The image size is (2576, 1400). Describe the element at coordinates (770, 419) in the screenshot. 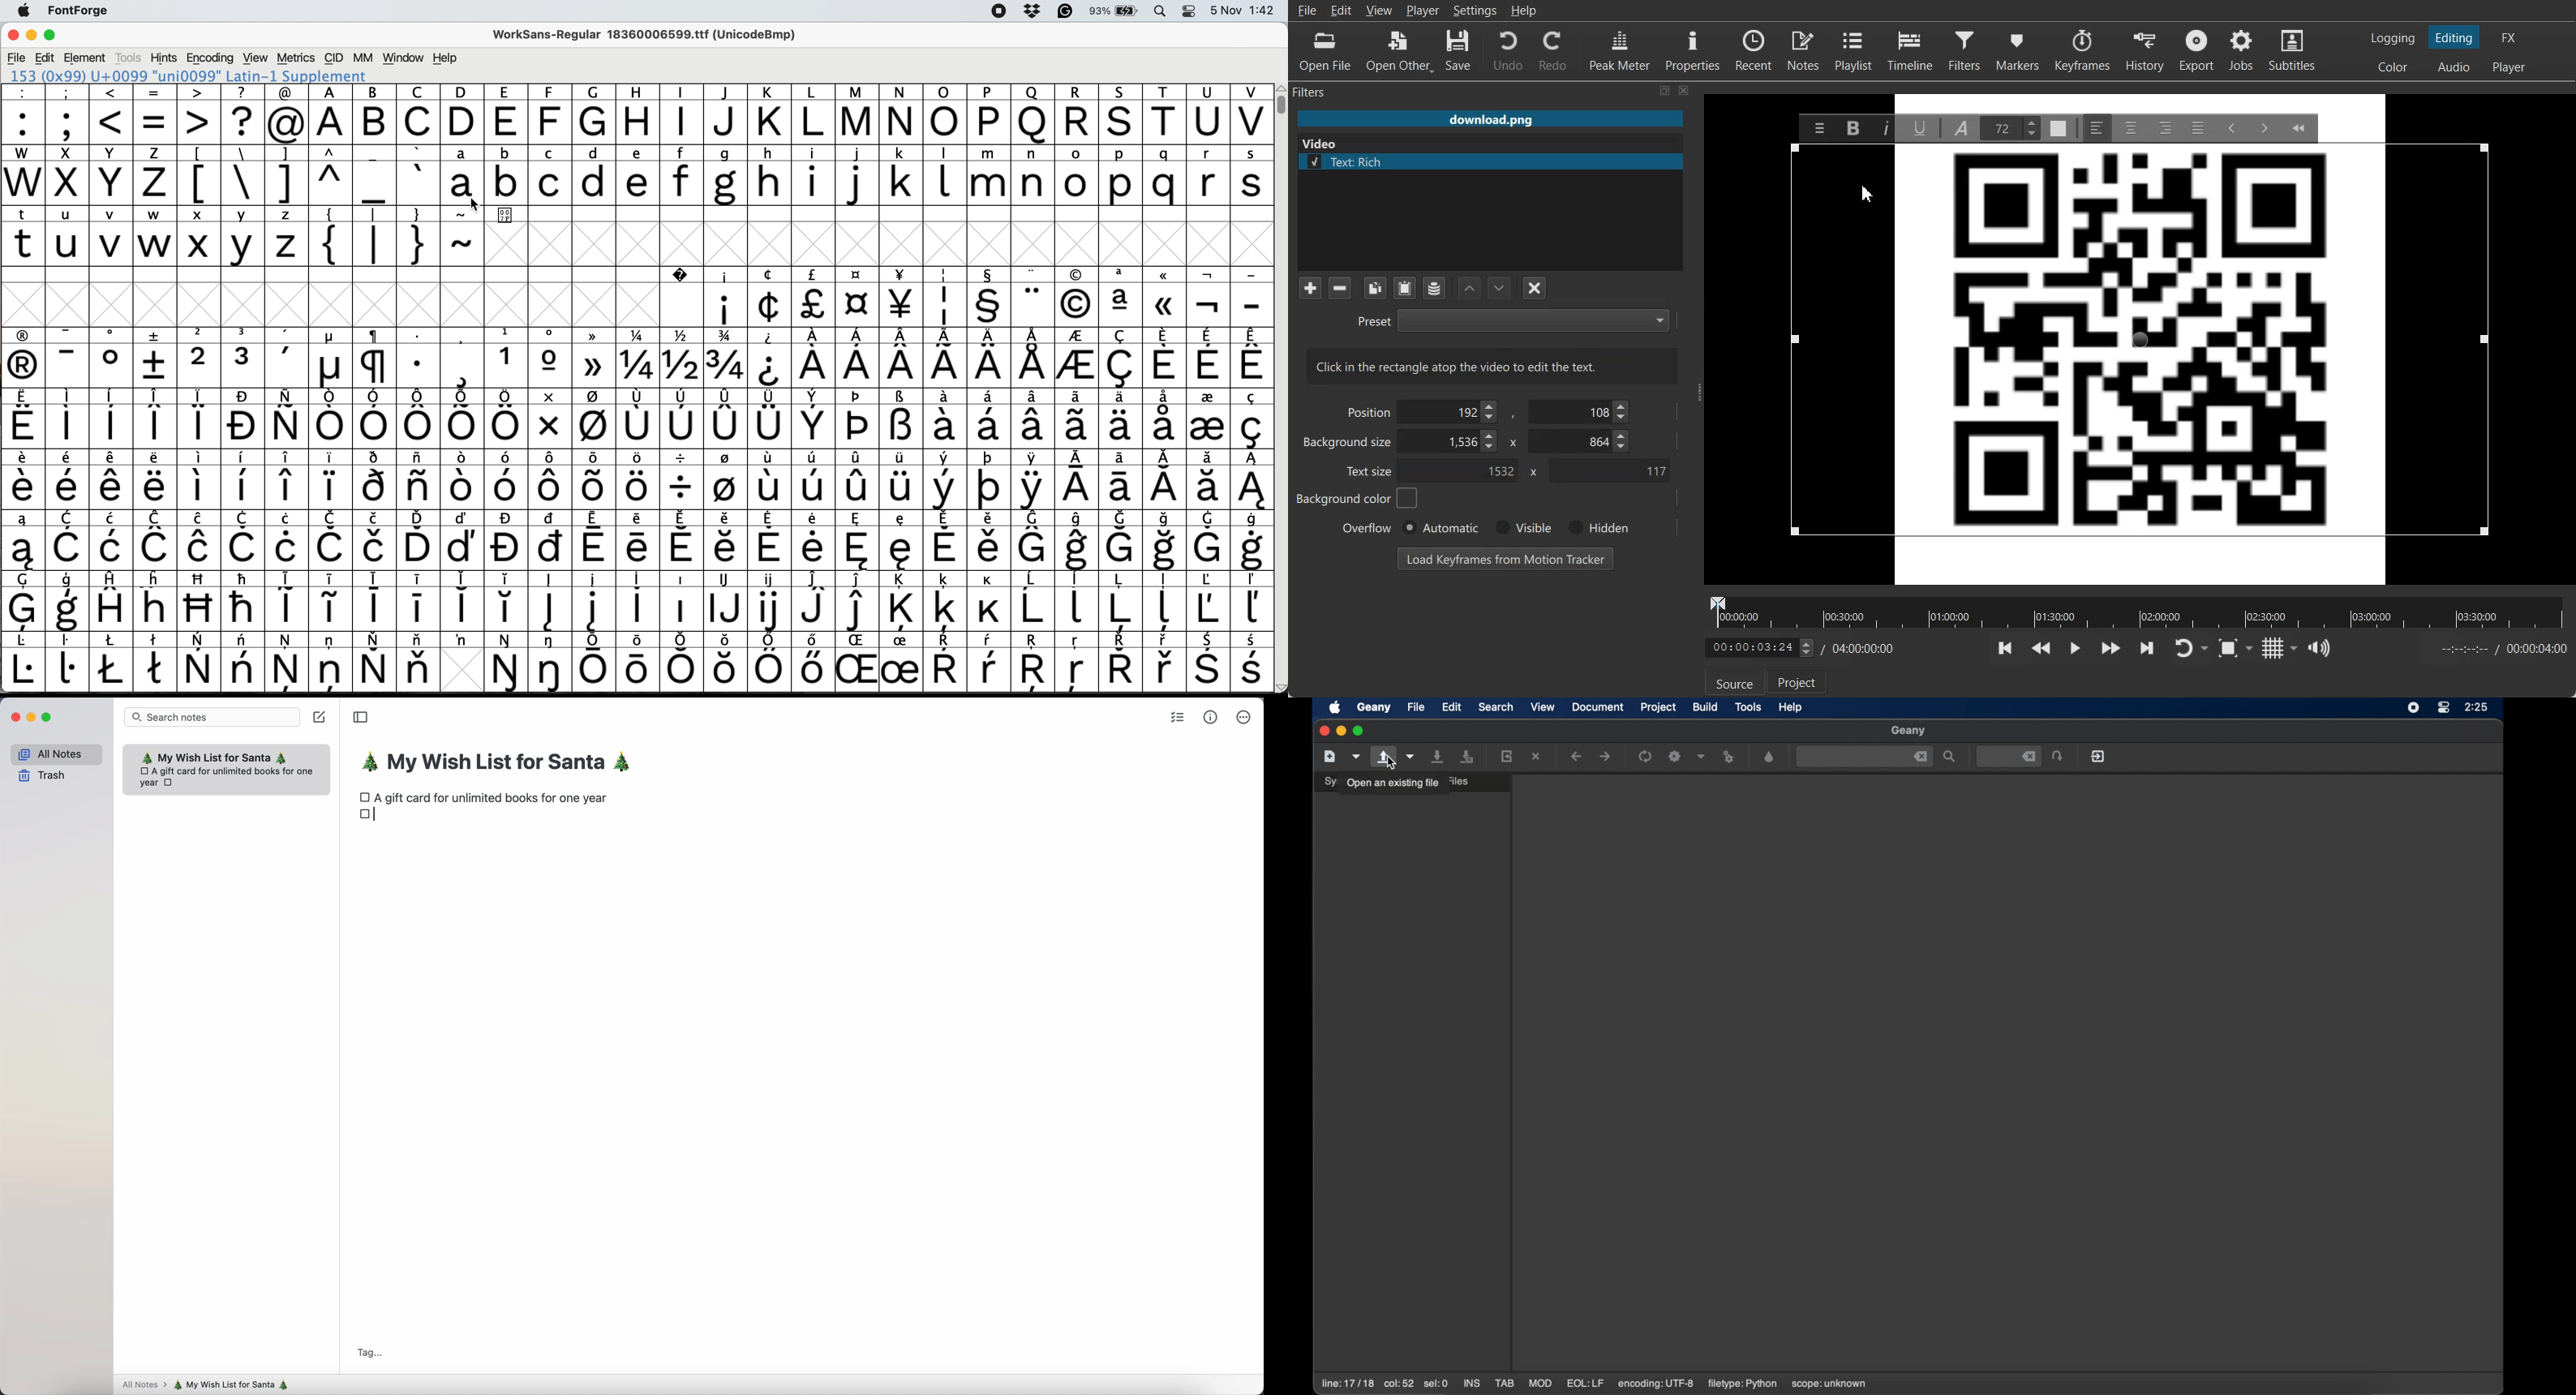

I see `symbol` at that location.